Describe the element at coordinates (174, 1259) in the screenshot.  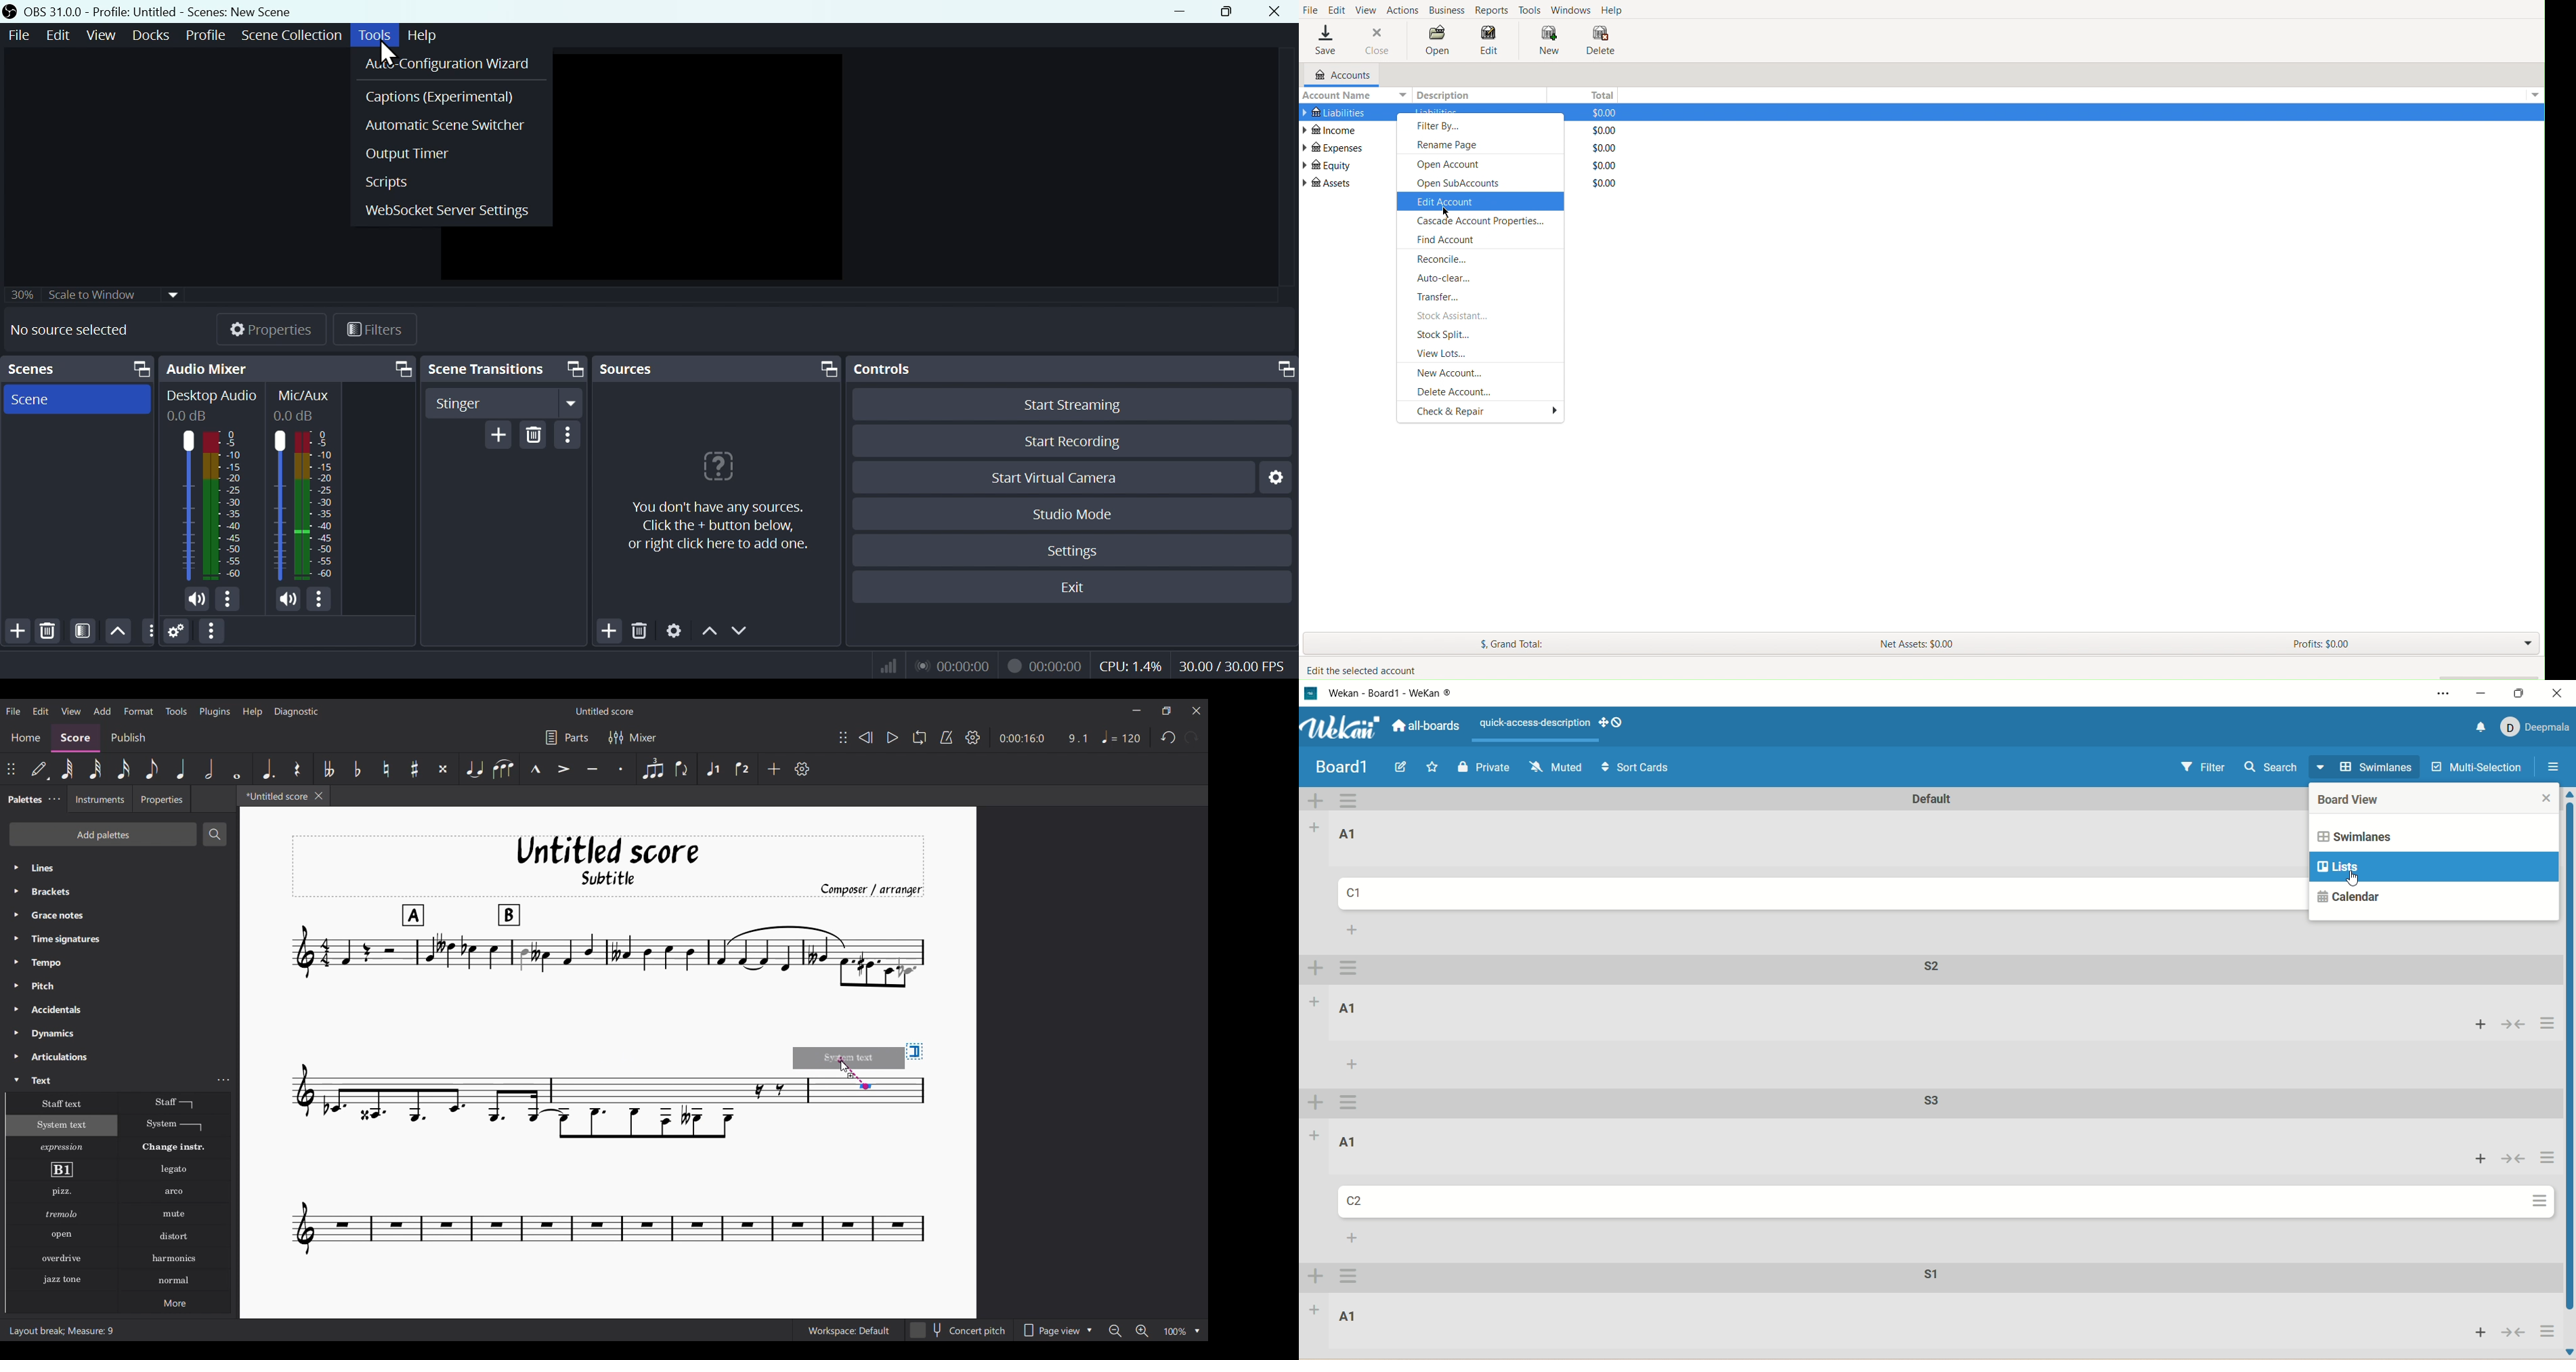
I see `Harmonics` at that location.